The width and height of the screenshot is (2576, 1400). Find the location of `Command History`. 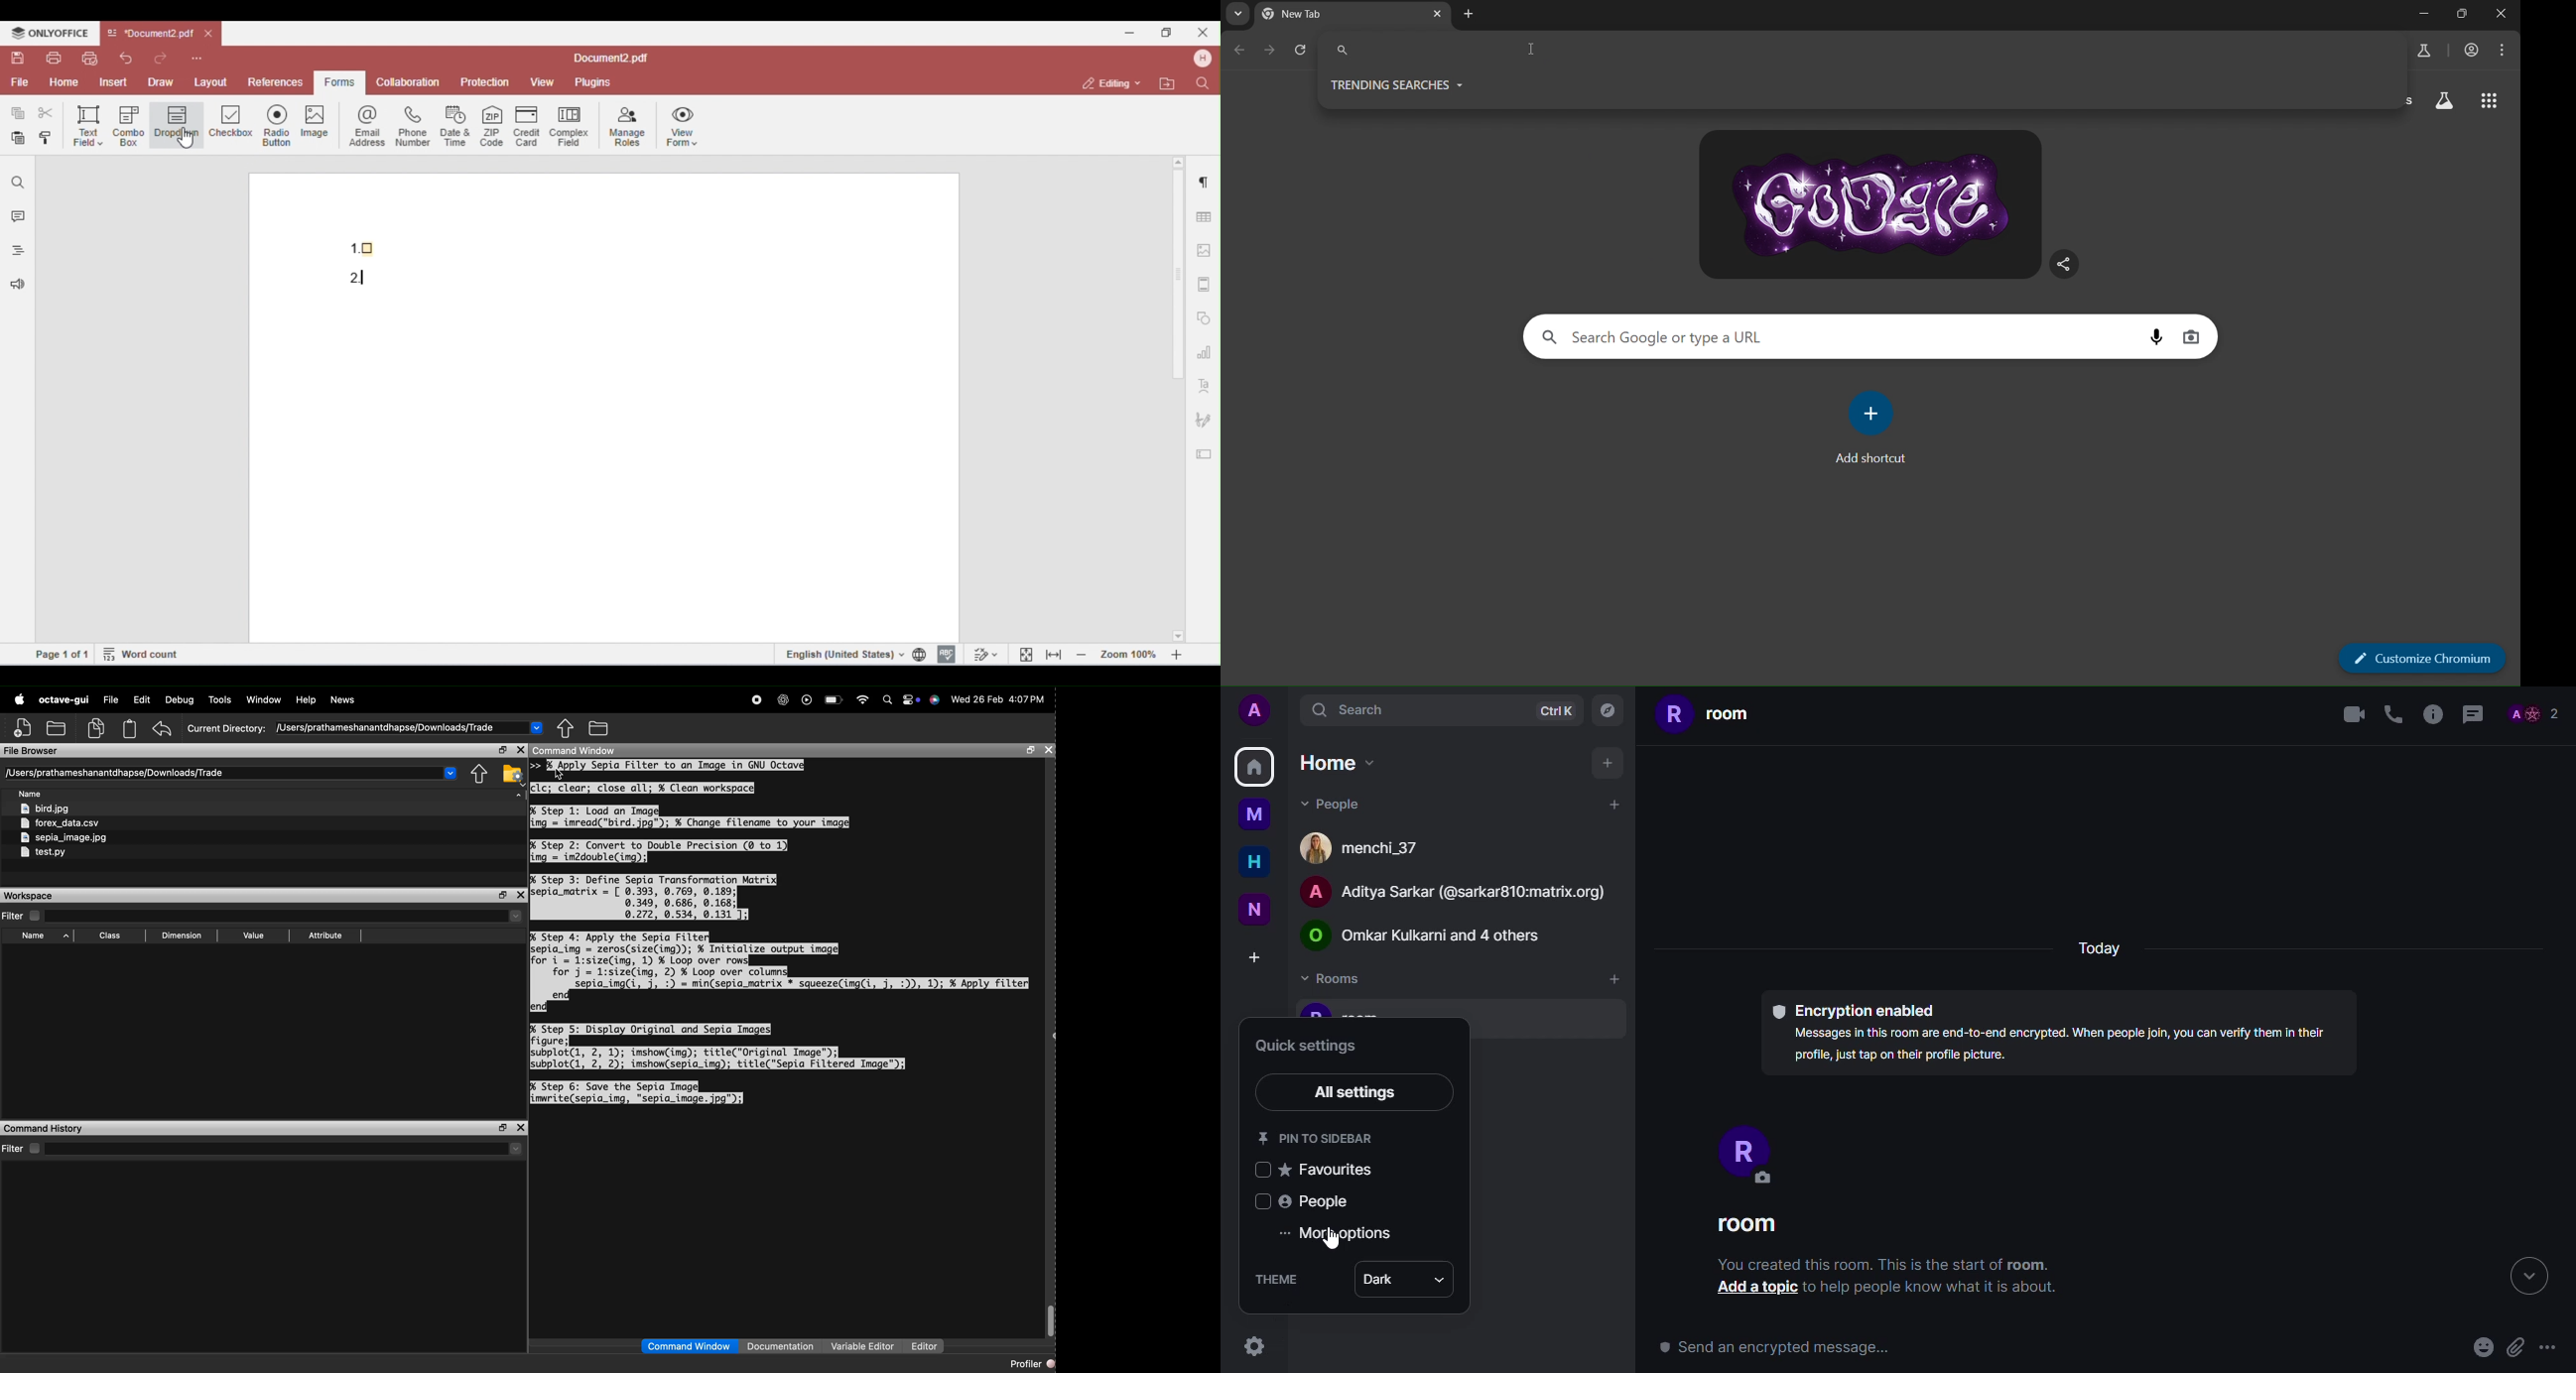

Command History is located at coordinates (44, 1128).